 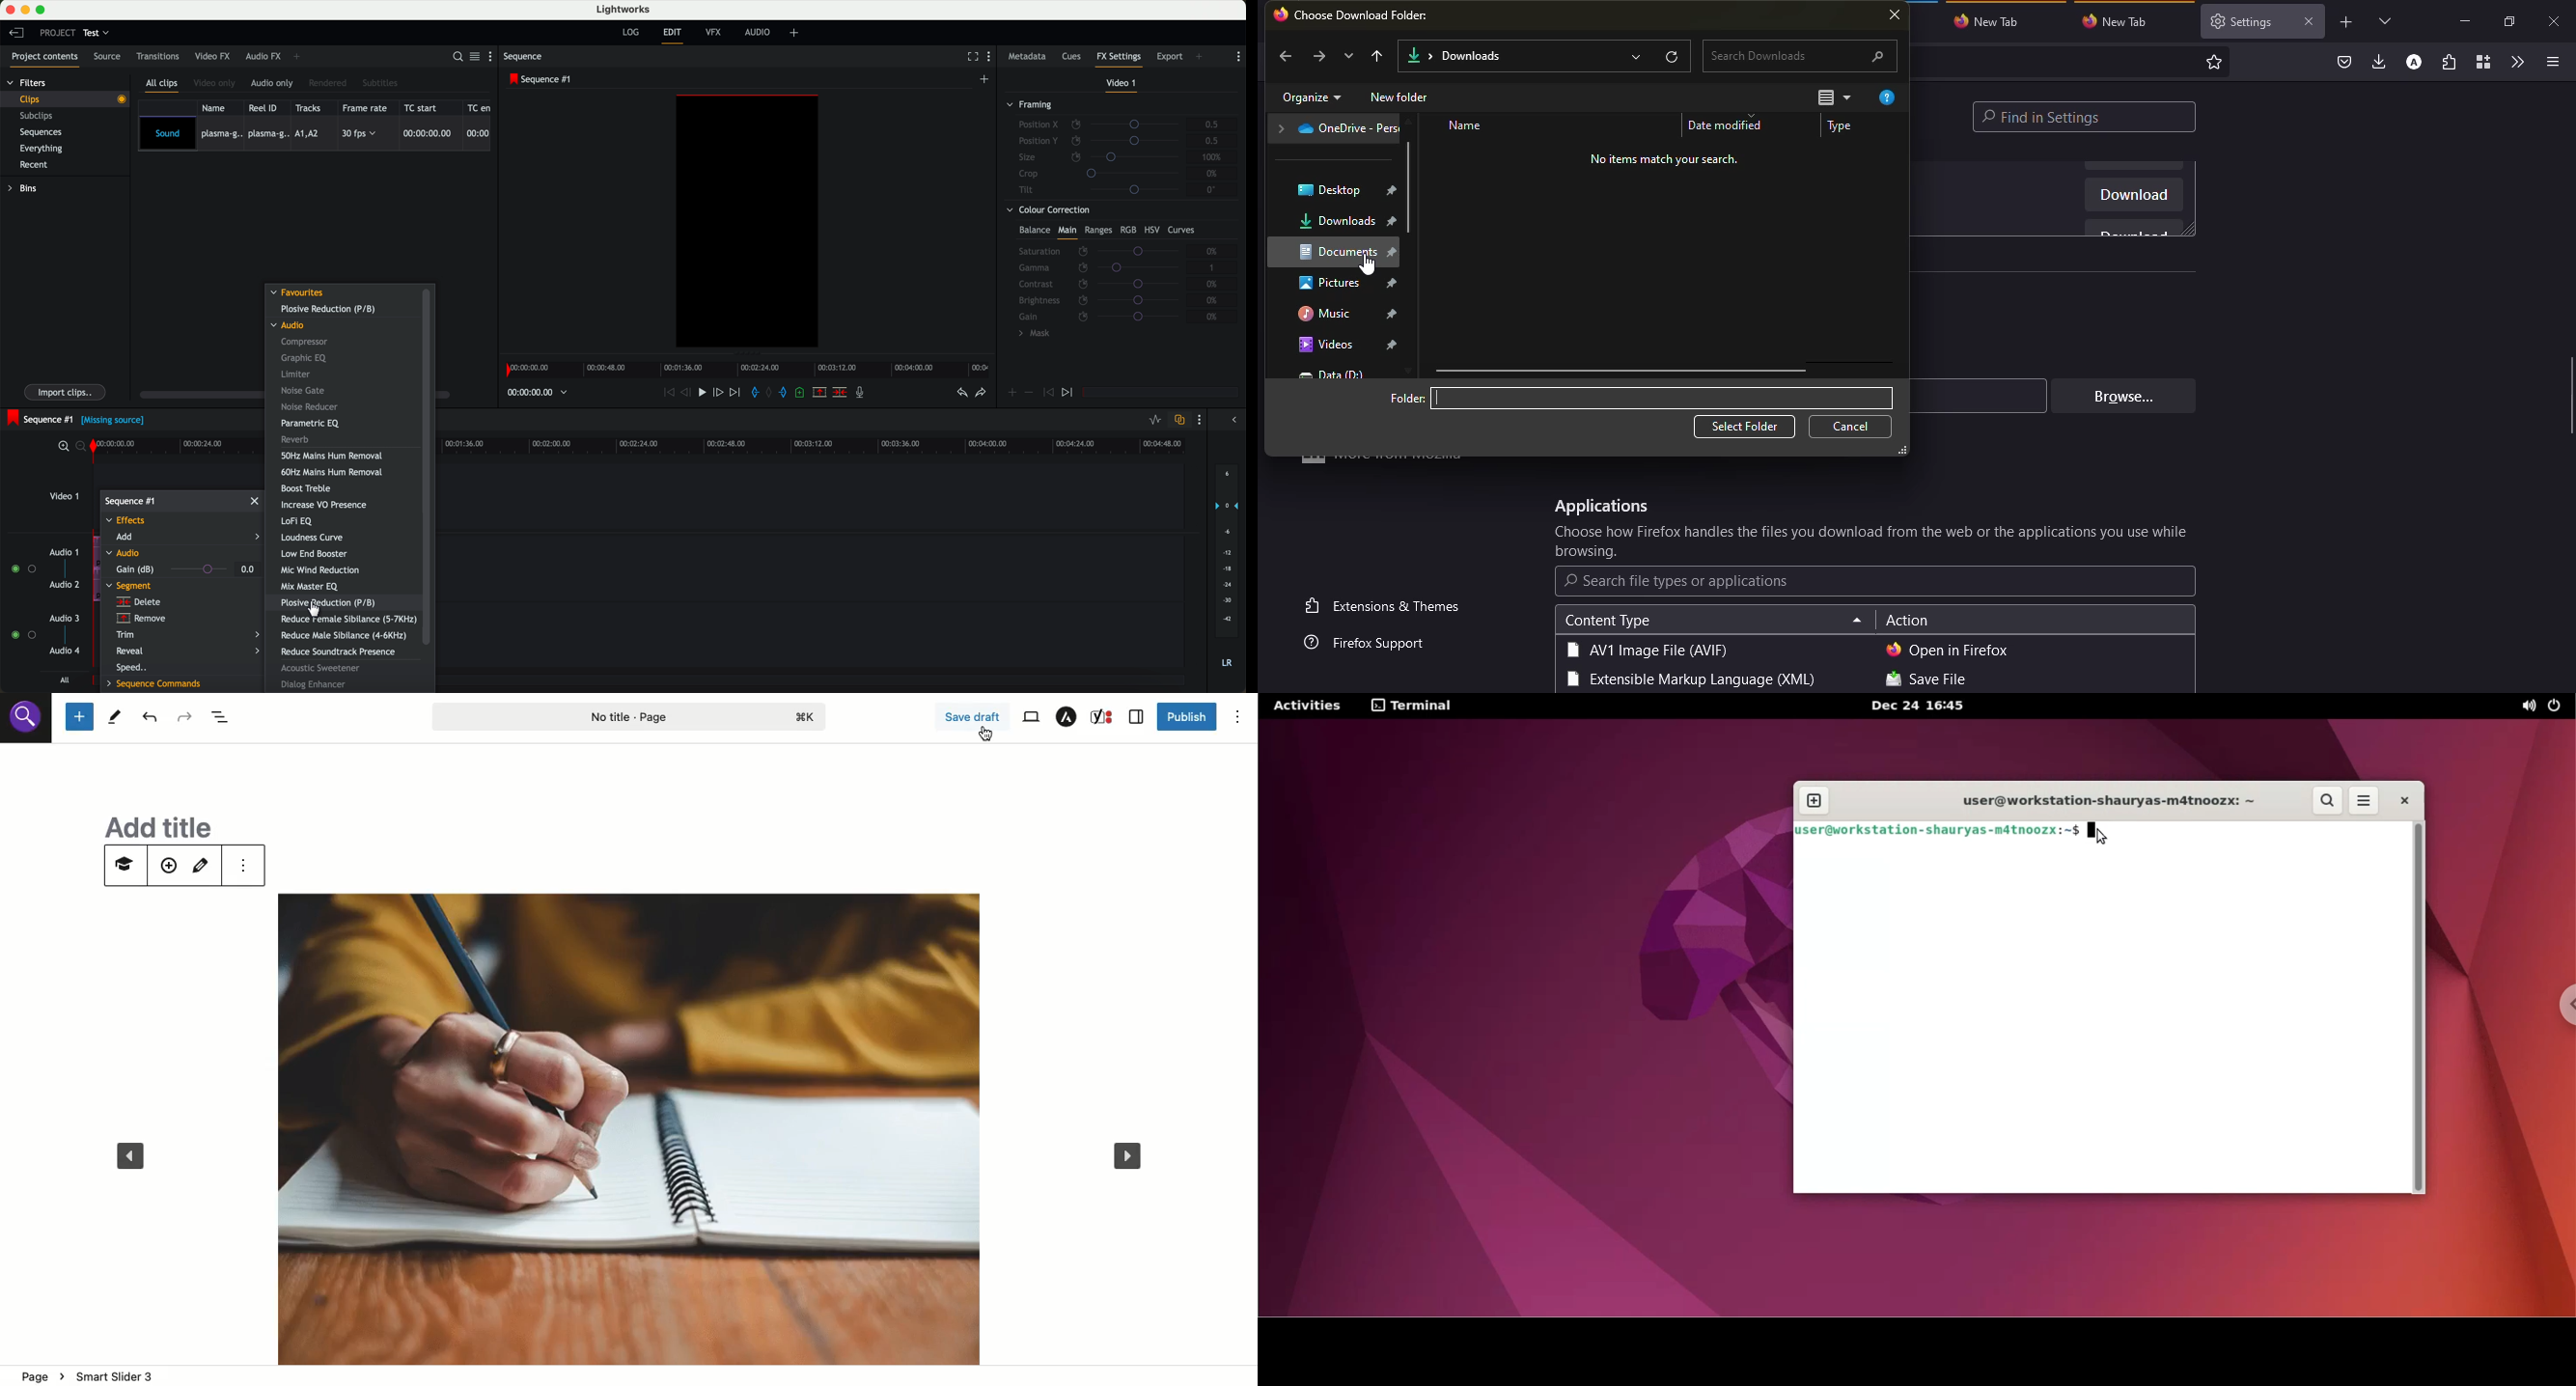 I want to click on goHz mains hum removal, so click(x=333, y=473).